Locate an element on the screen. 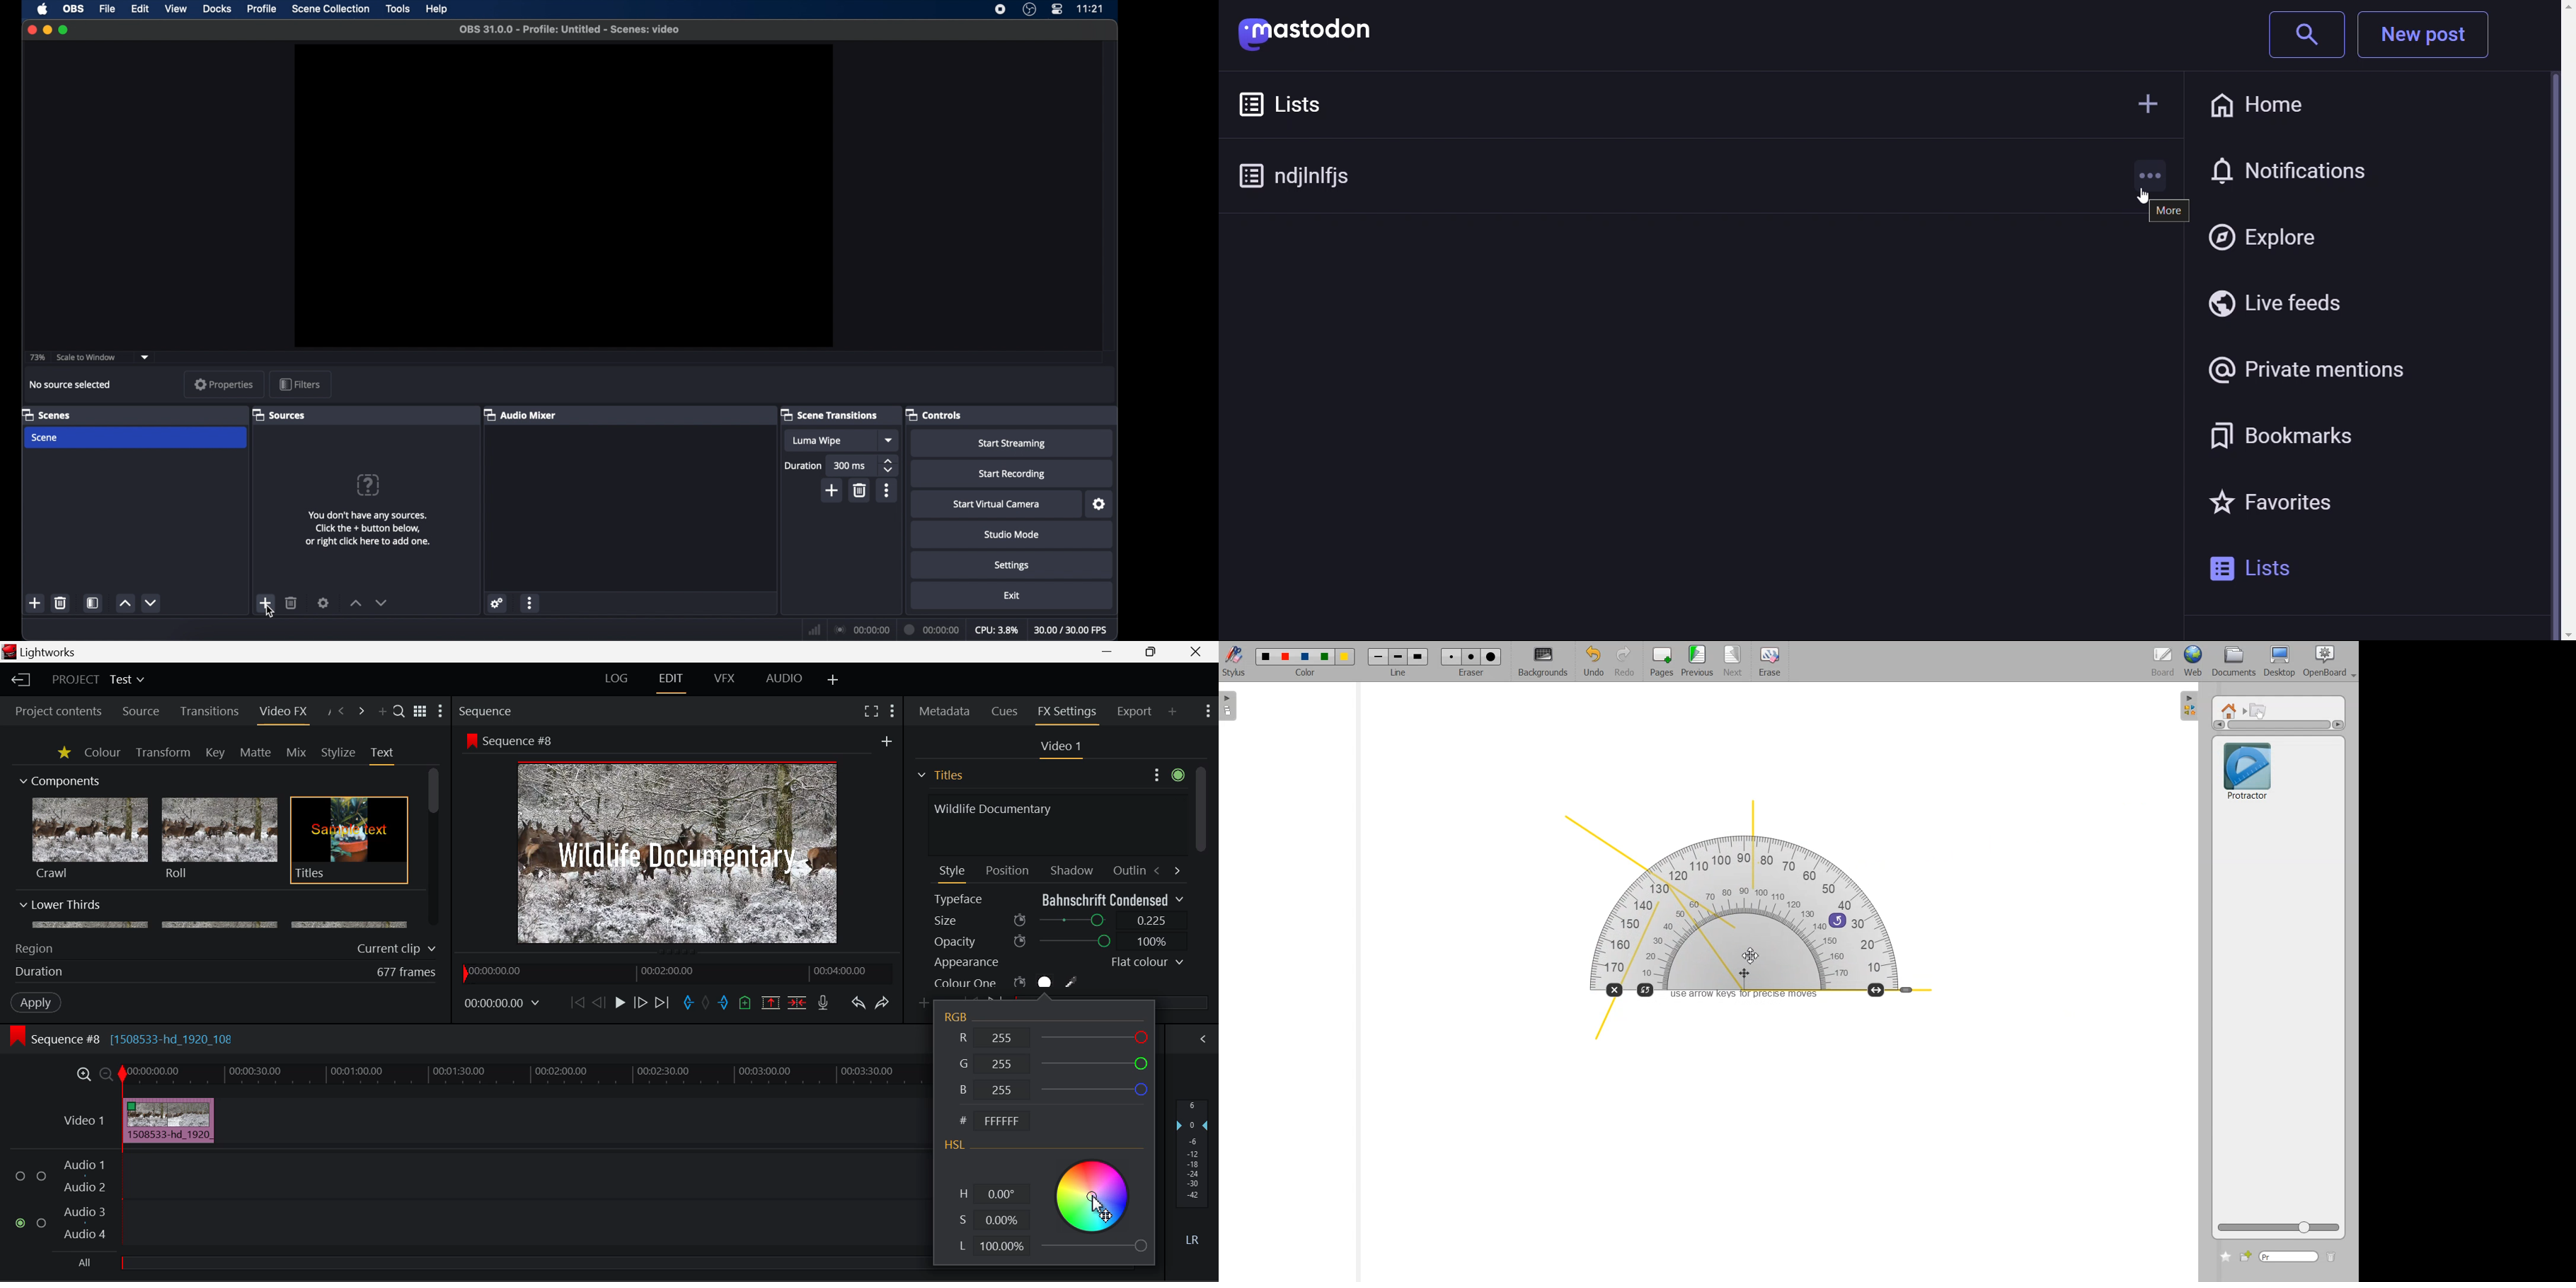  Video 1 is located at coordinates (86, 1120).